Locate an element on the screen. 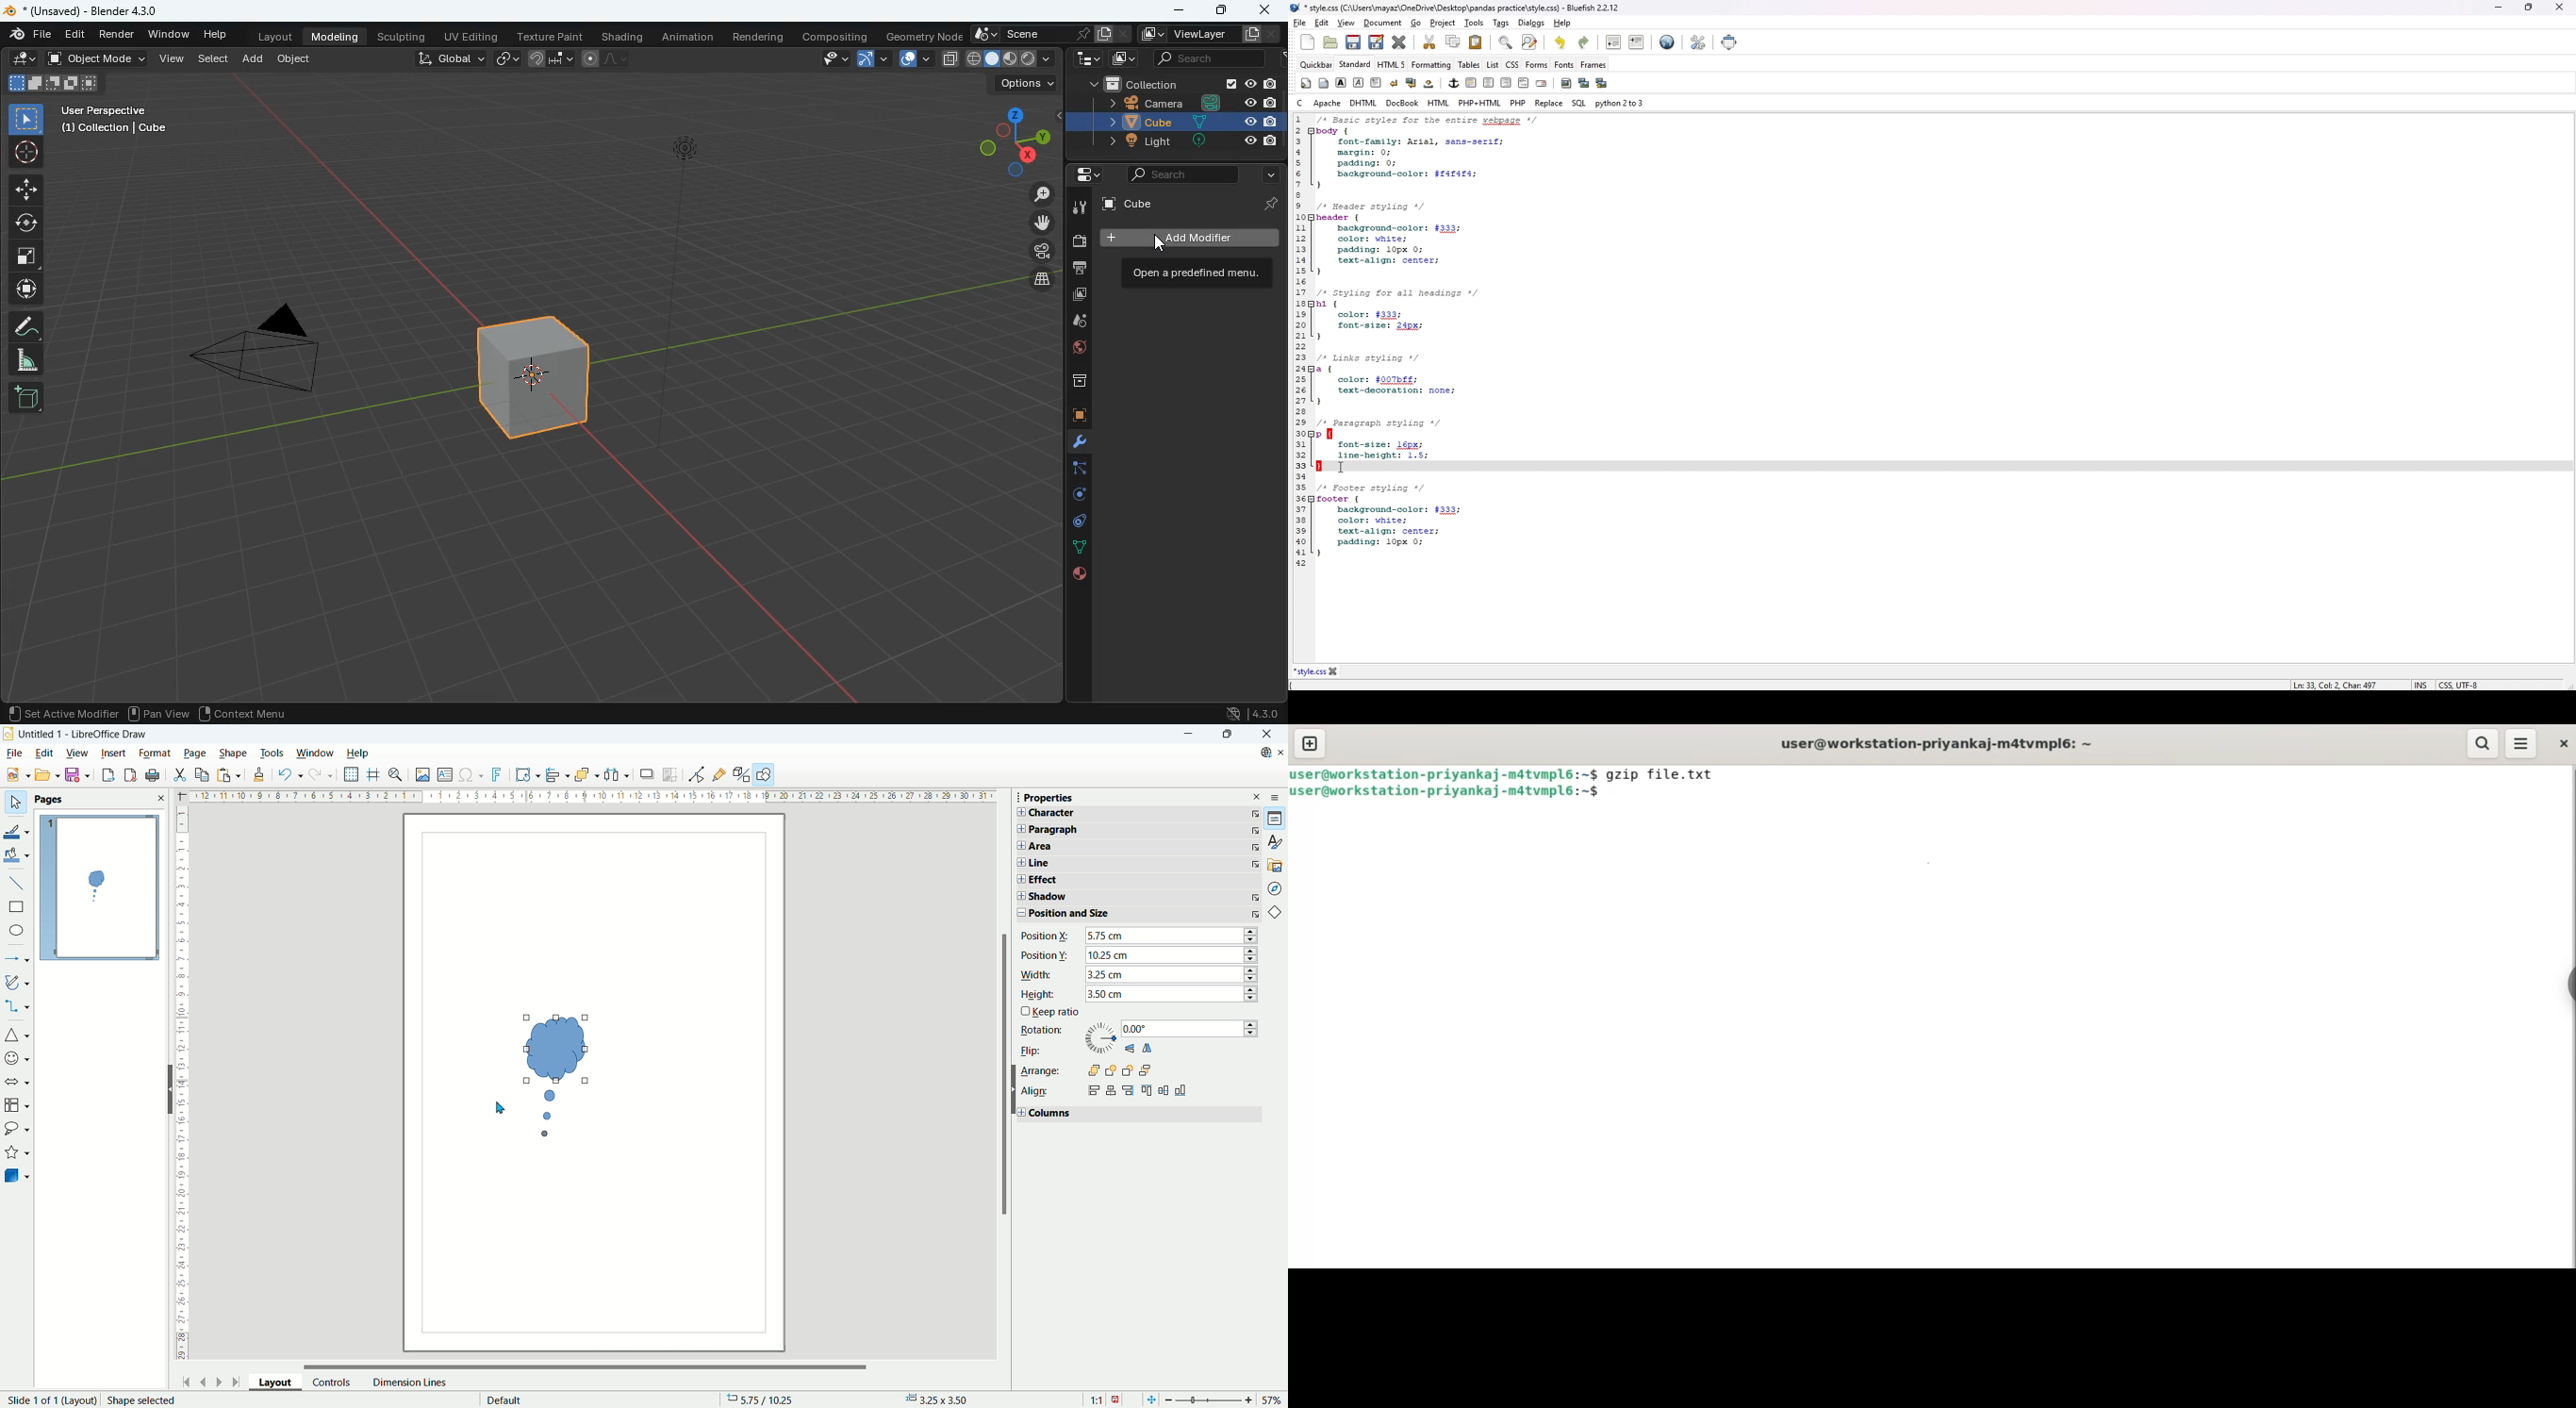  window is located at coordinates (315, 754).